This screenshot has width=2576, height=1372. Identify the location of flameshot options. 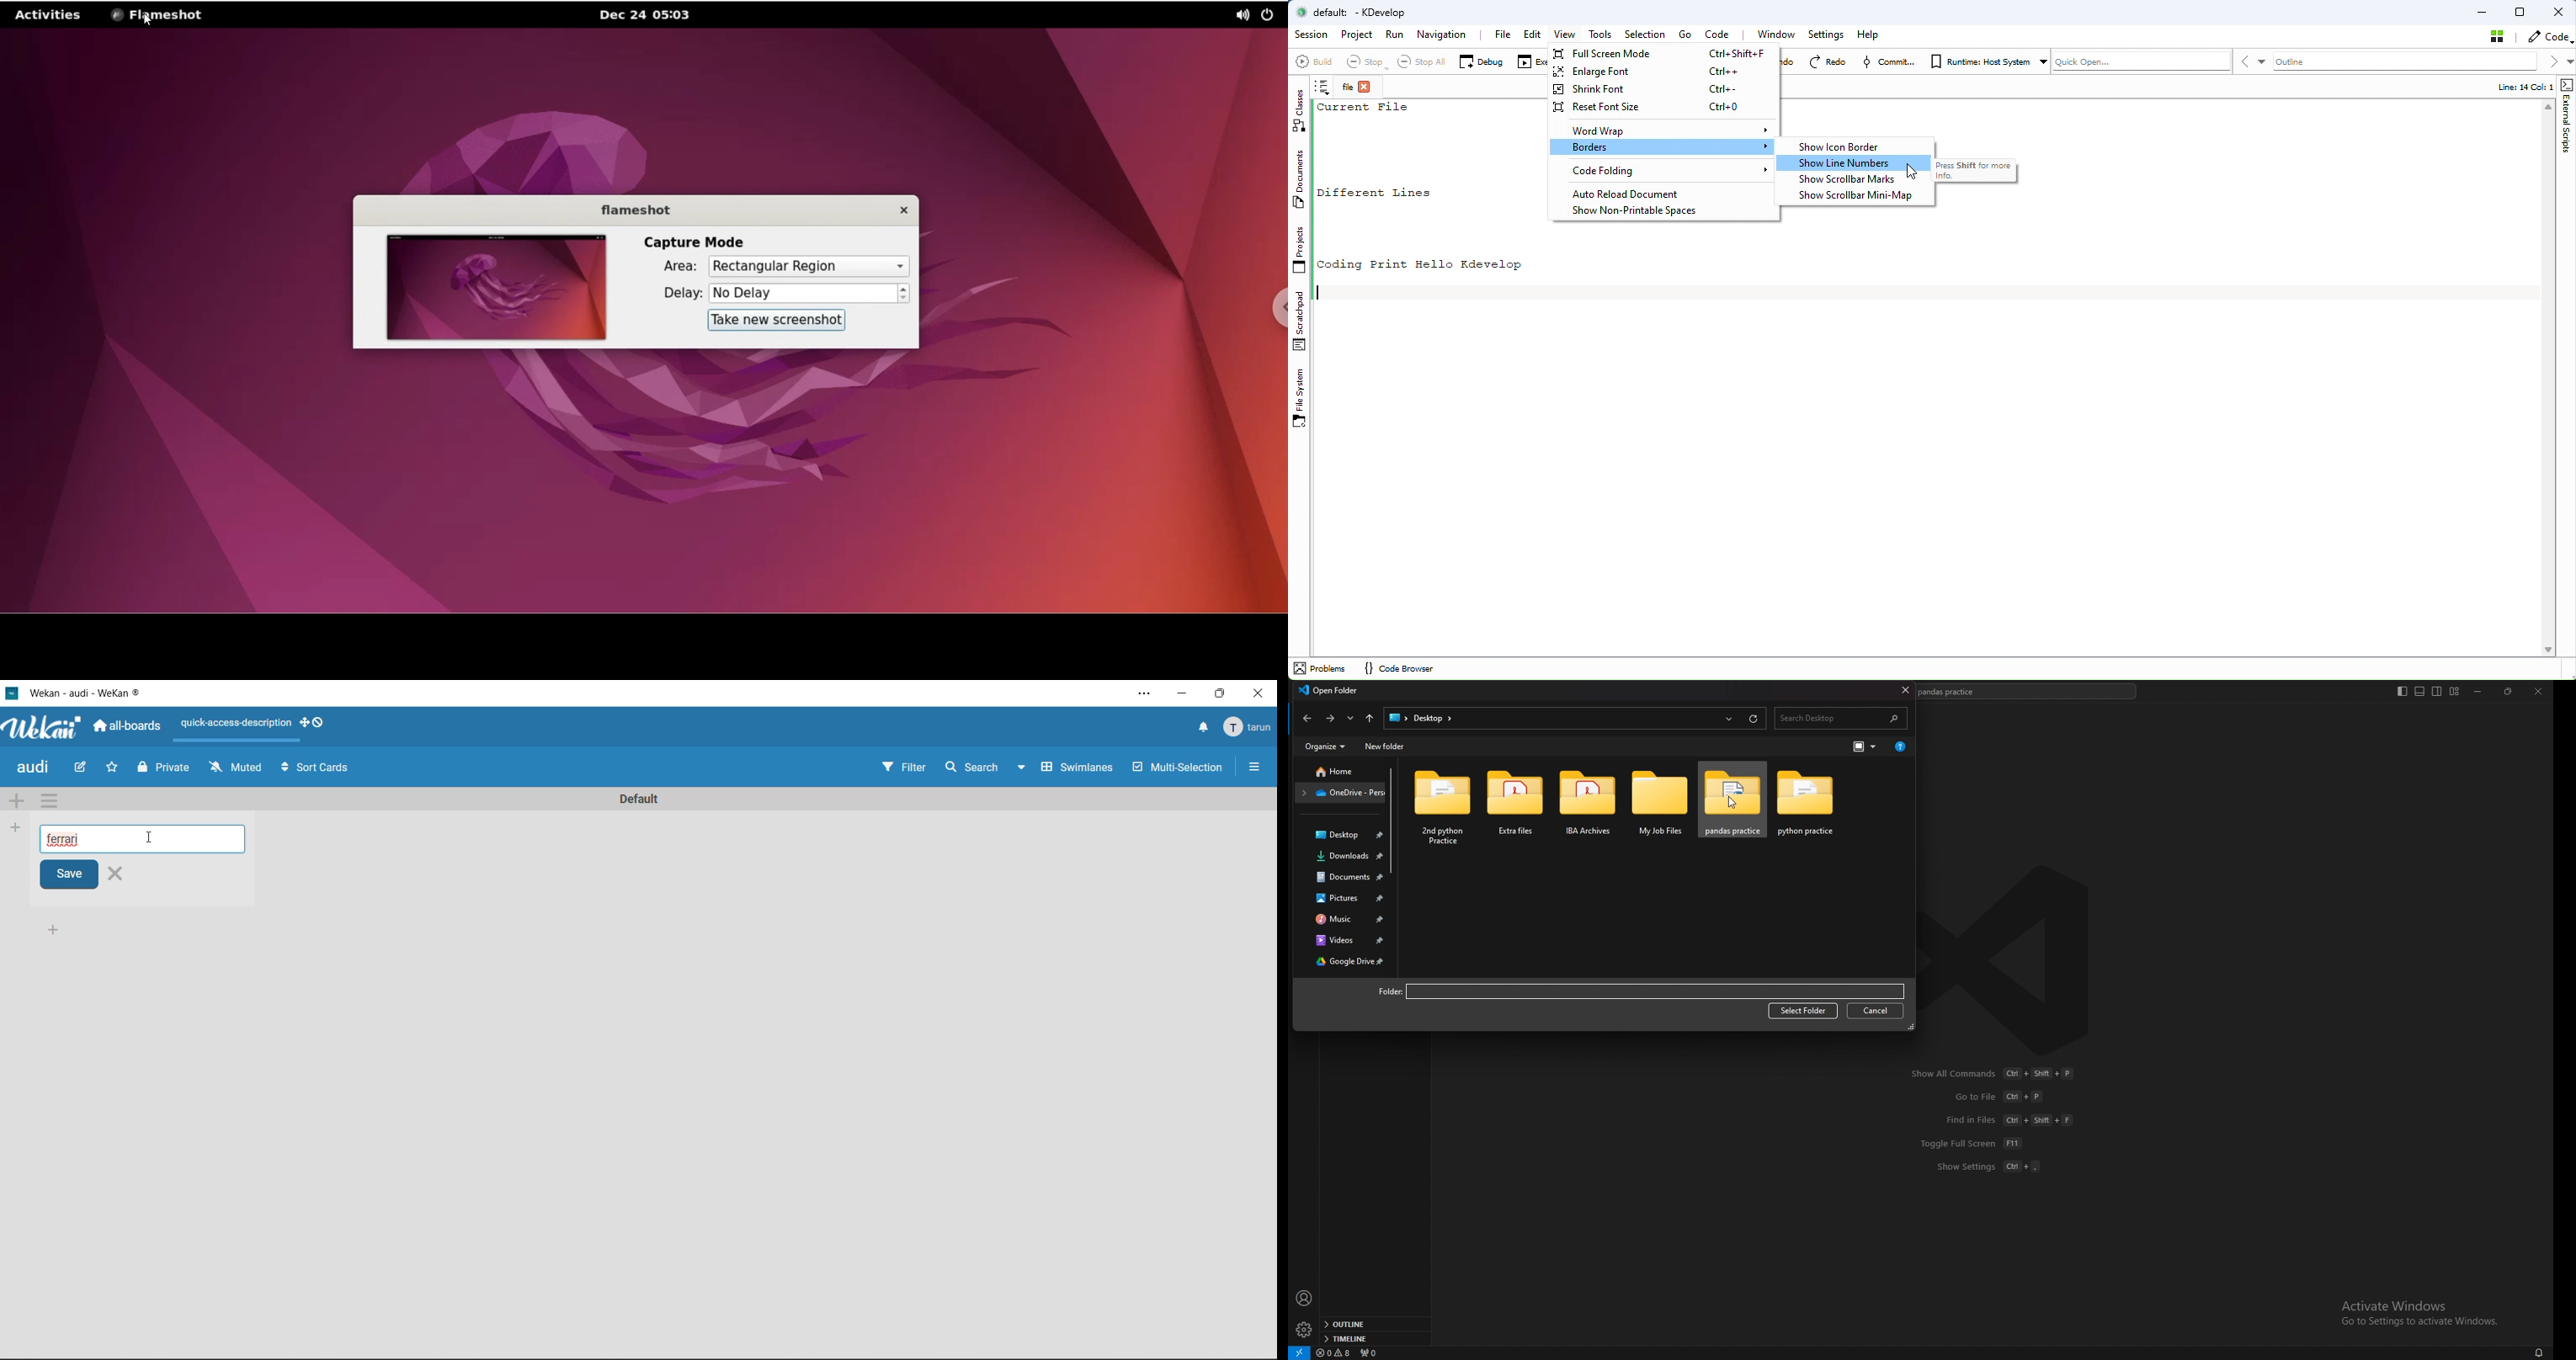
(160, 14).